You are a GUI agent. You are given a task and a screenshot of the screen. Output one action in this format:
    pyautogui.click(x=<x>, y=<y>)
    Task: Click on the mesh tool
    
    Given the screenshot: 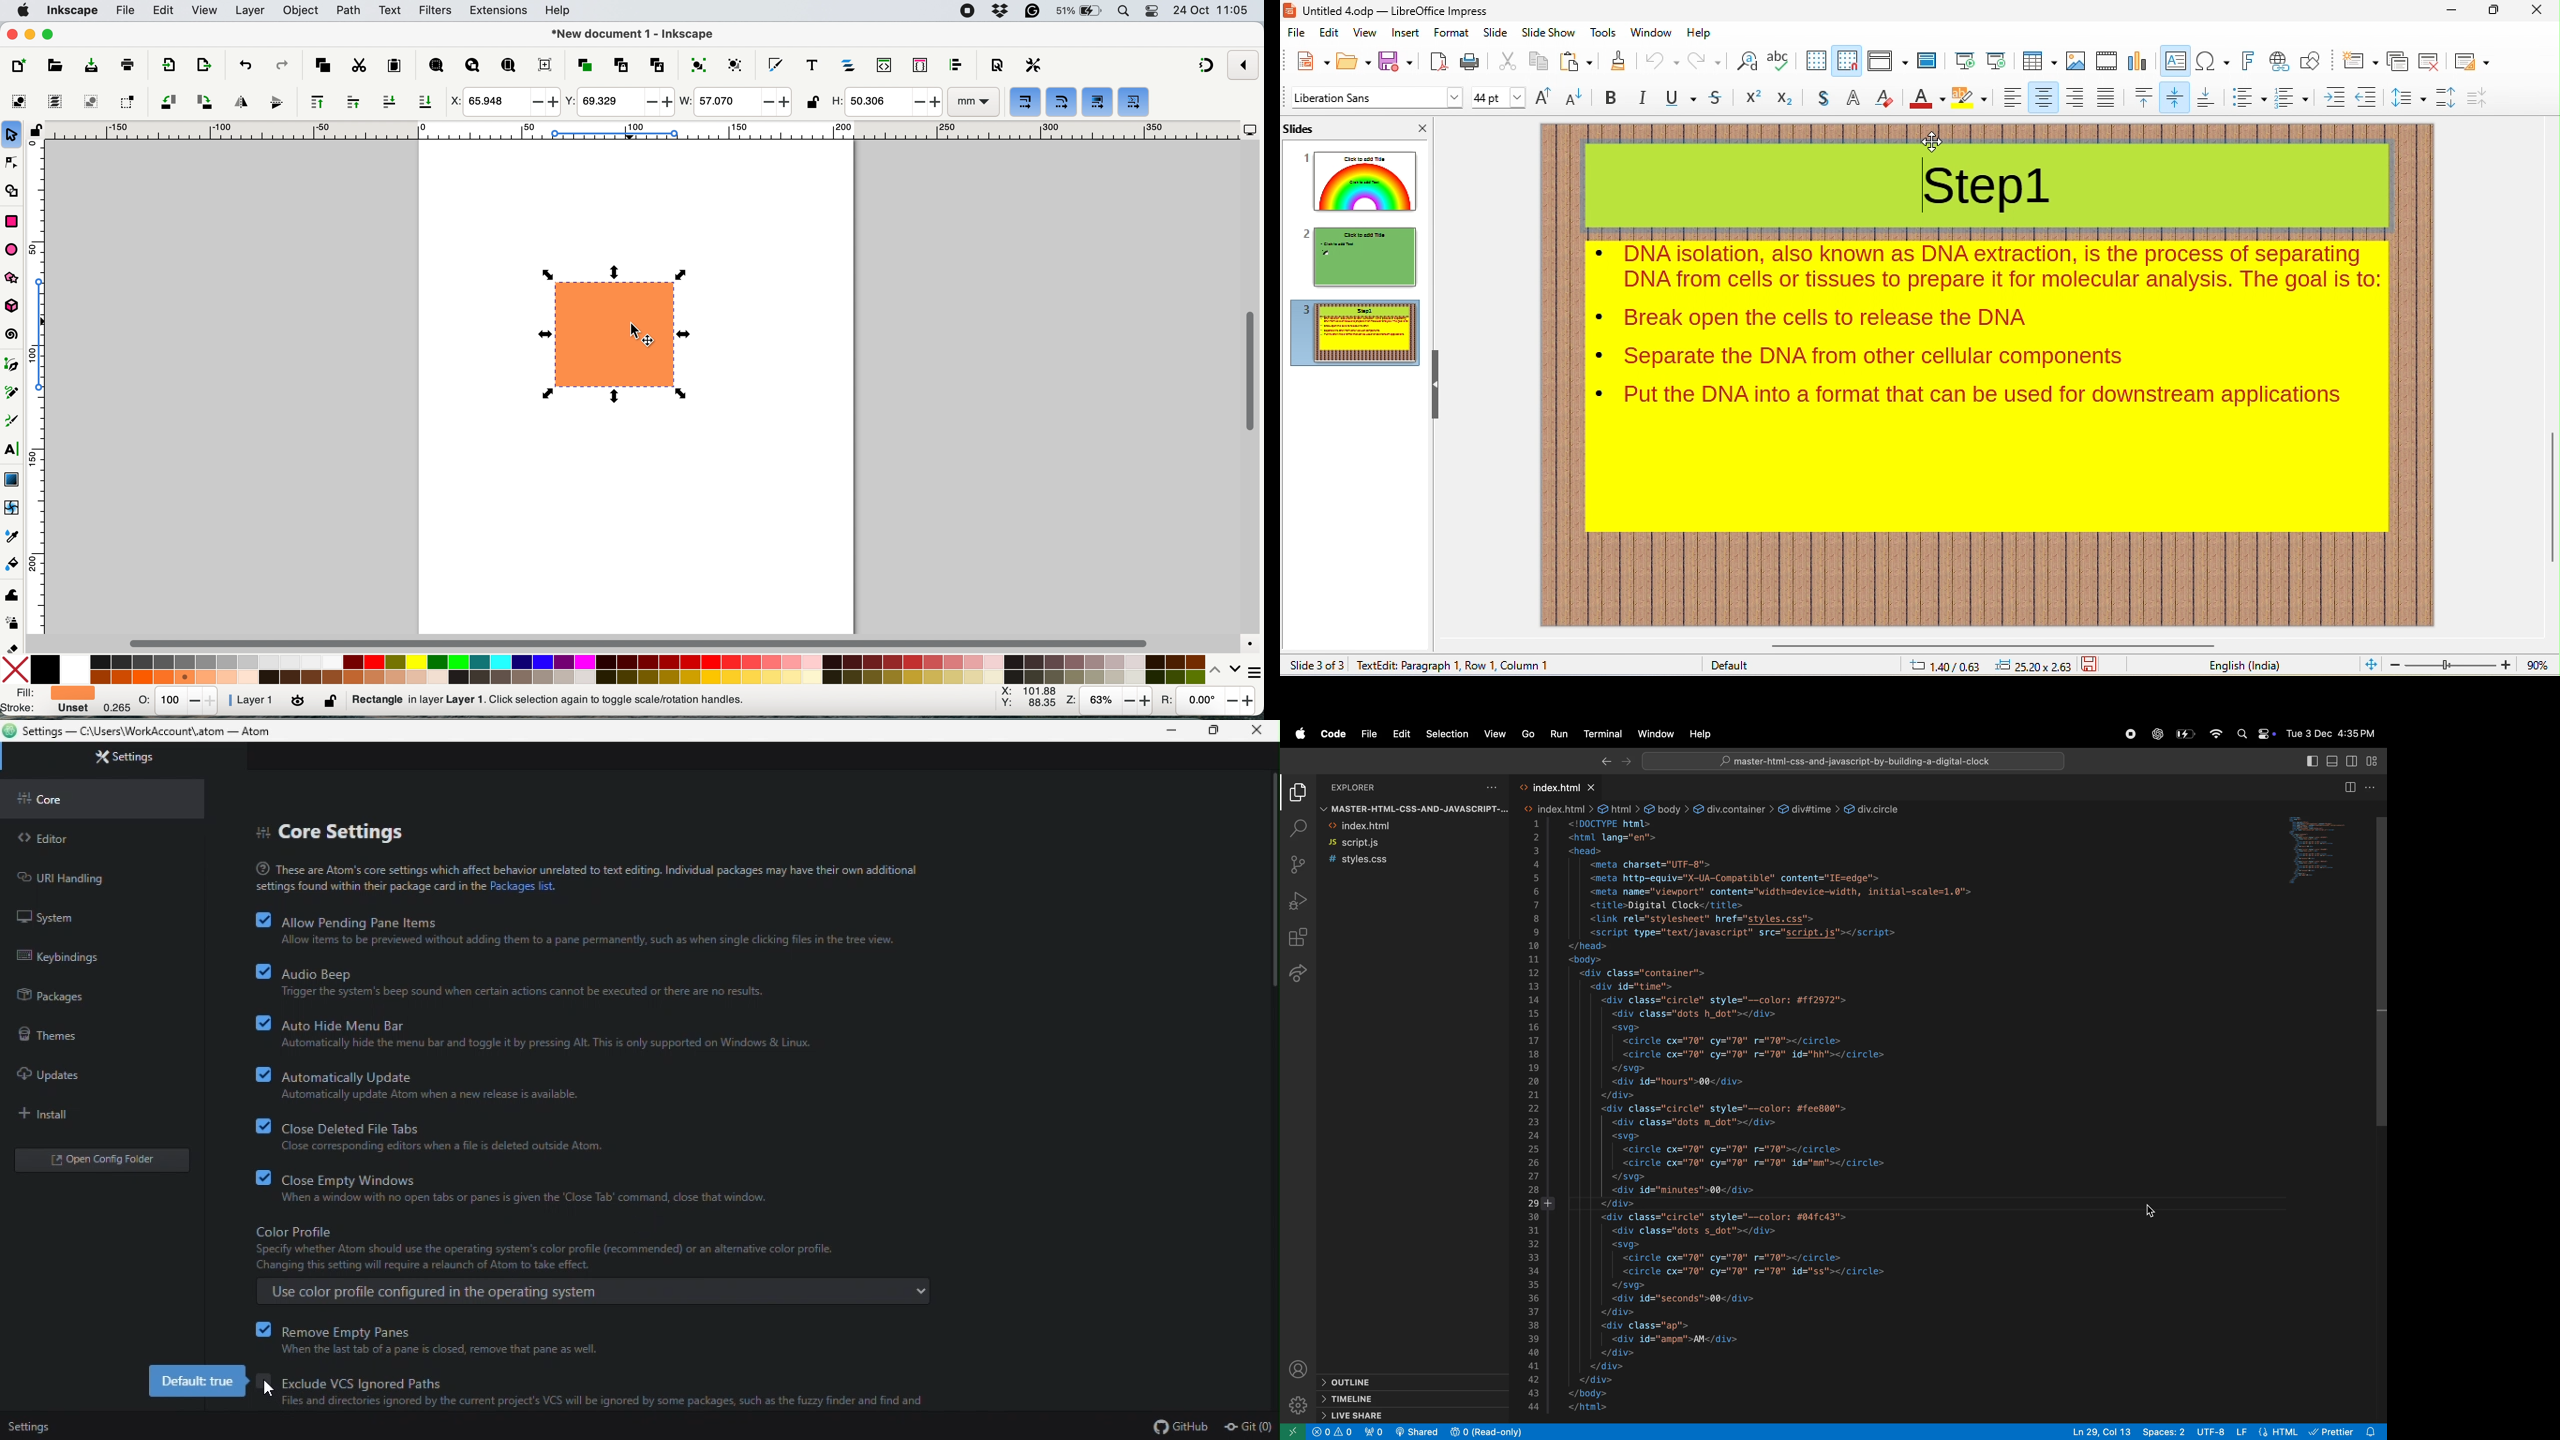 What is the action you would take?
    pyautogui.click(x=13, y=509)
    